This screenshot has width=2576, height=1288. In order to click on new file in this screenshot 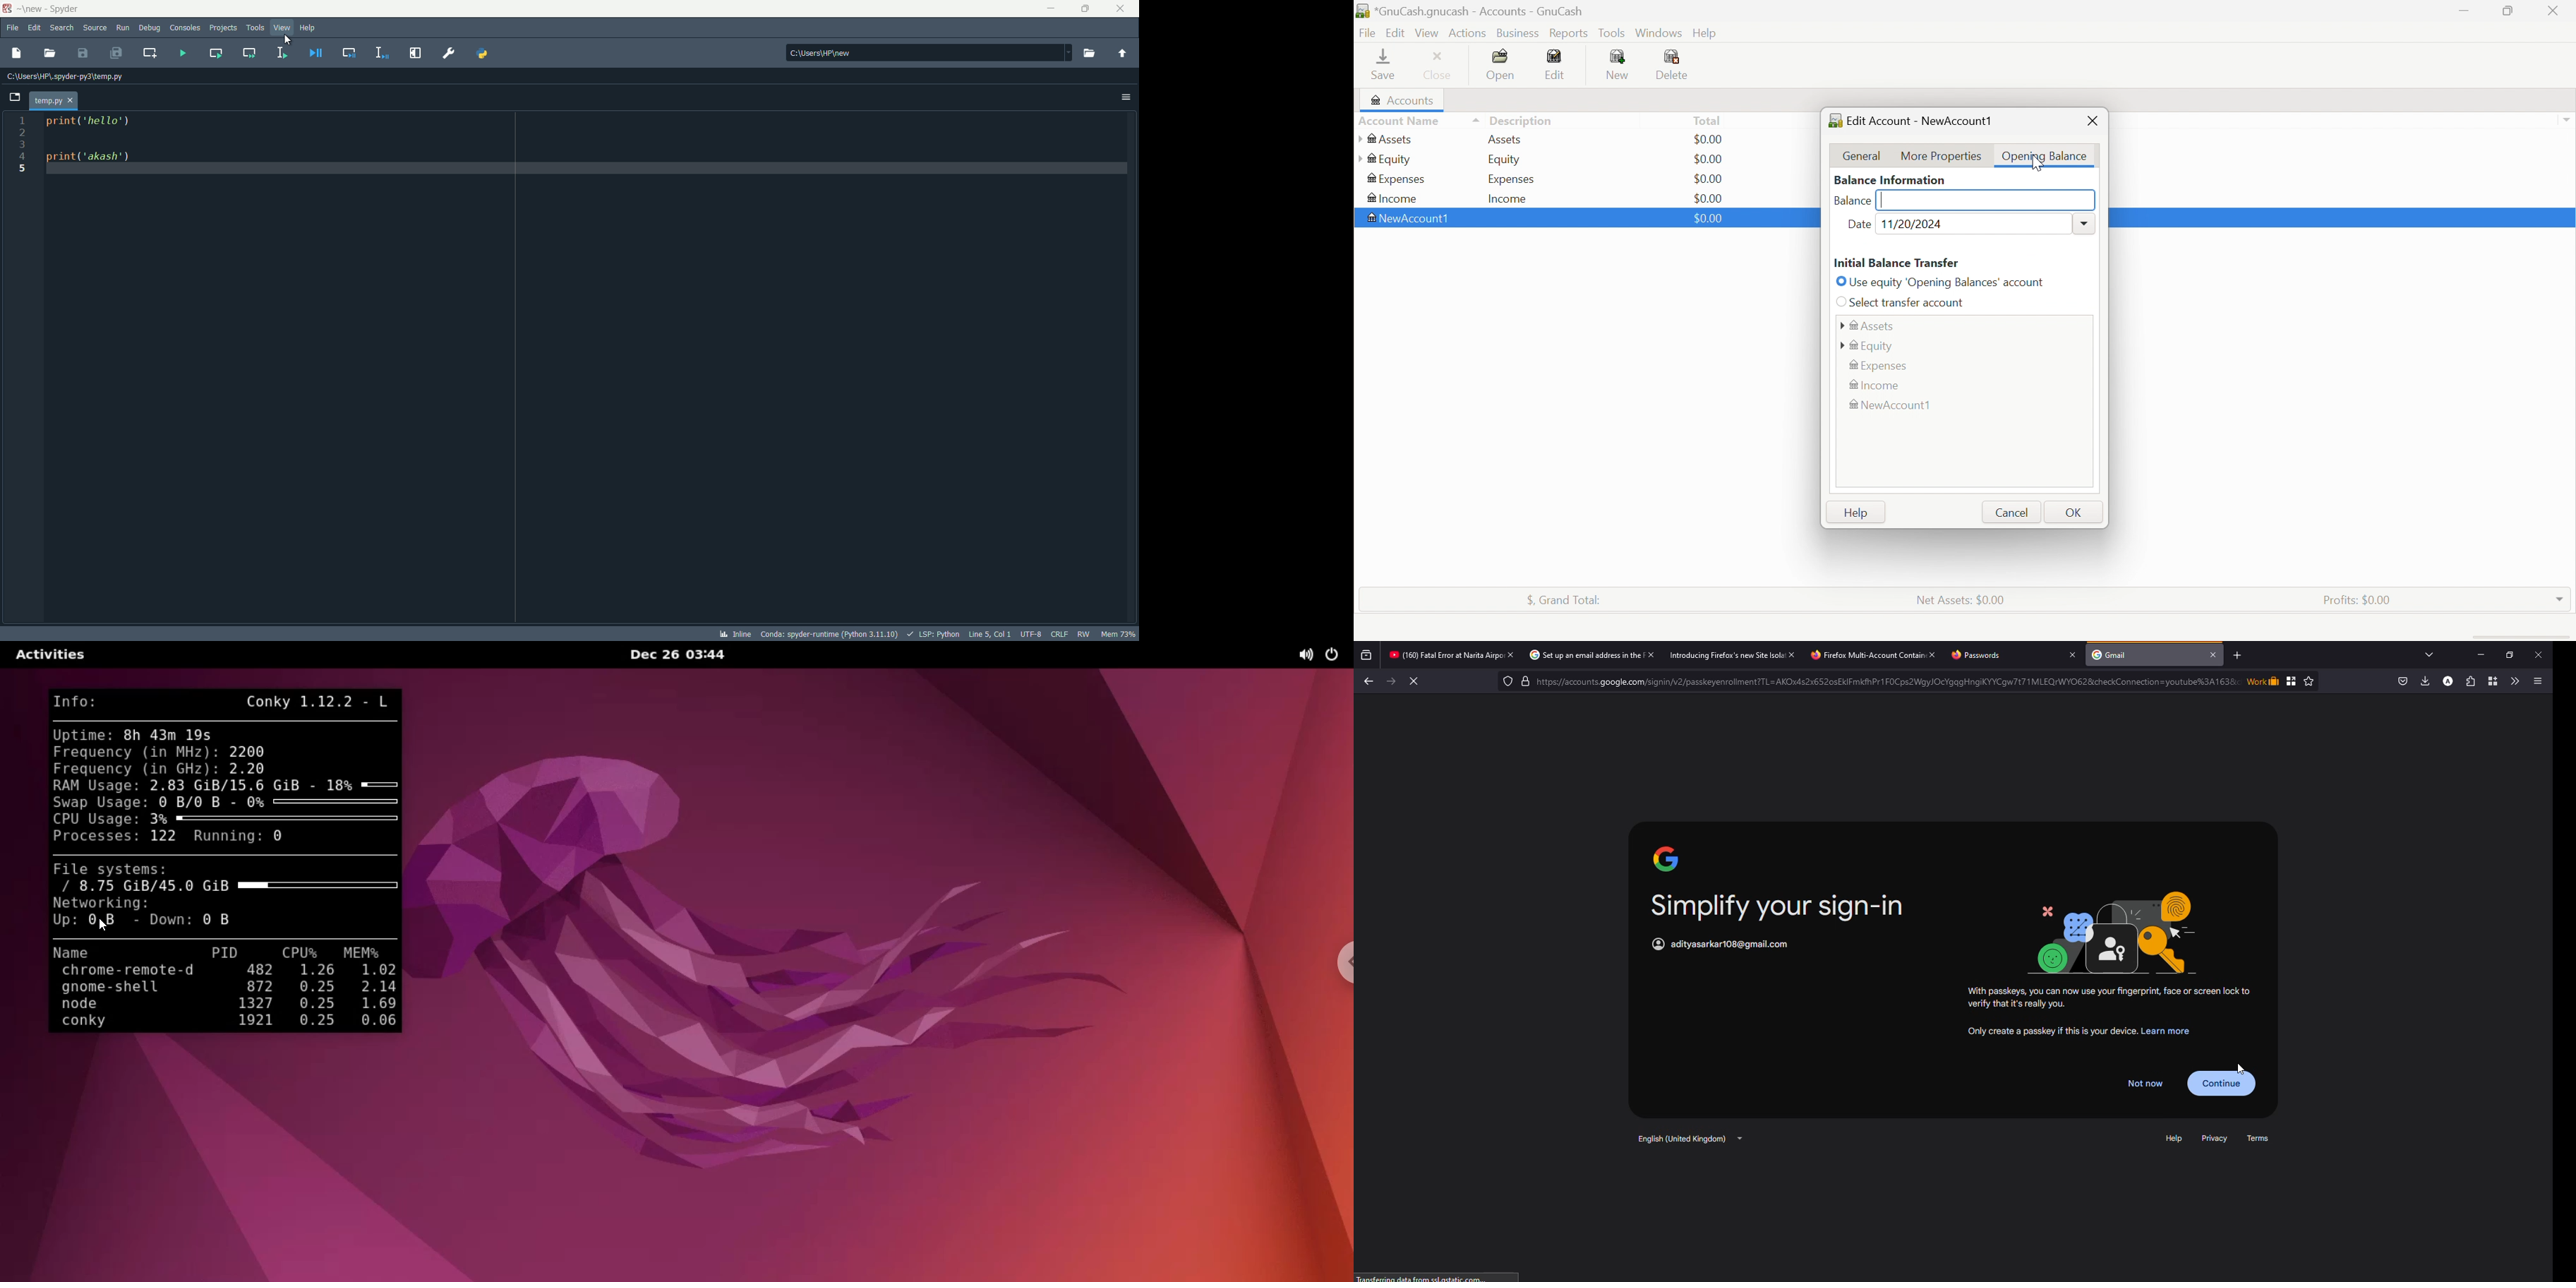, I will do `click(17, 52)`.